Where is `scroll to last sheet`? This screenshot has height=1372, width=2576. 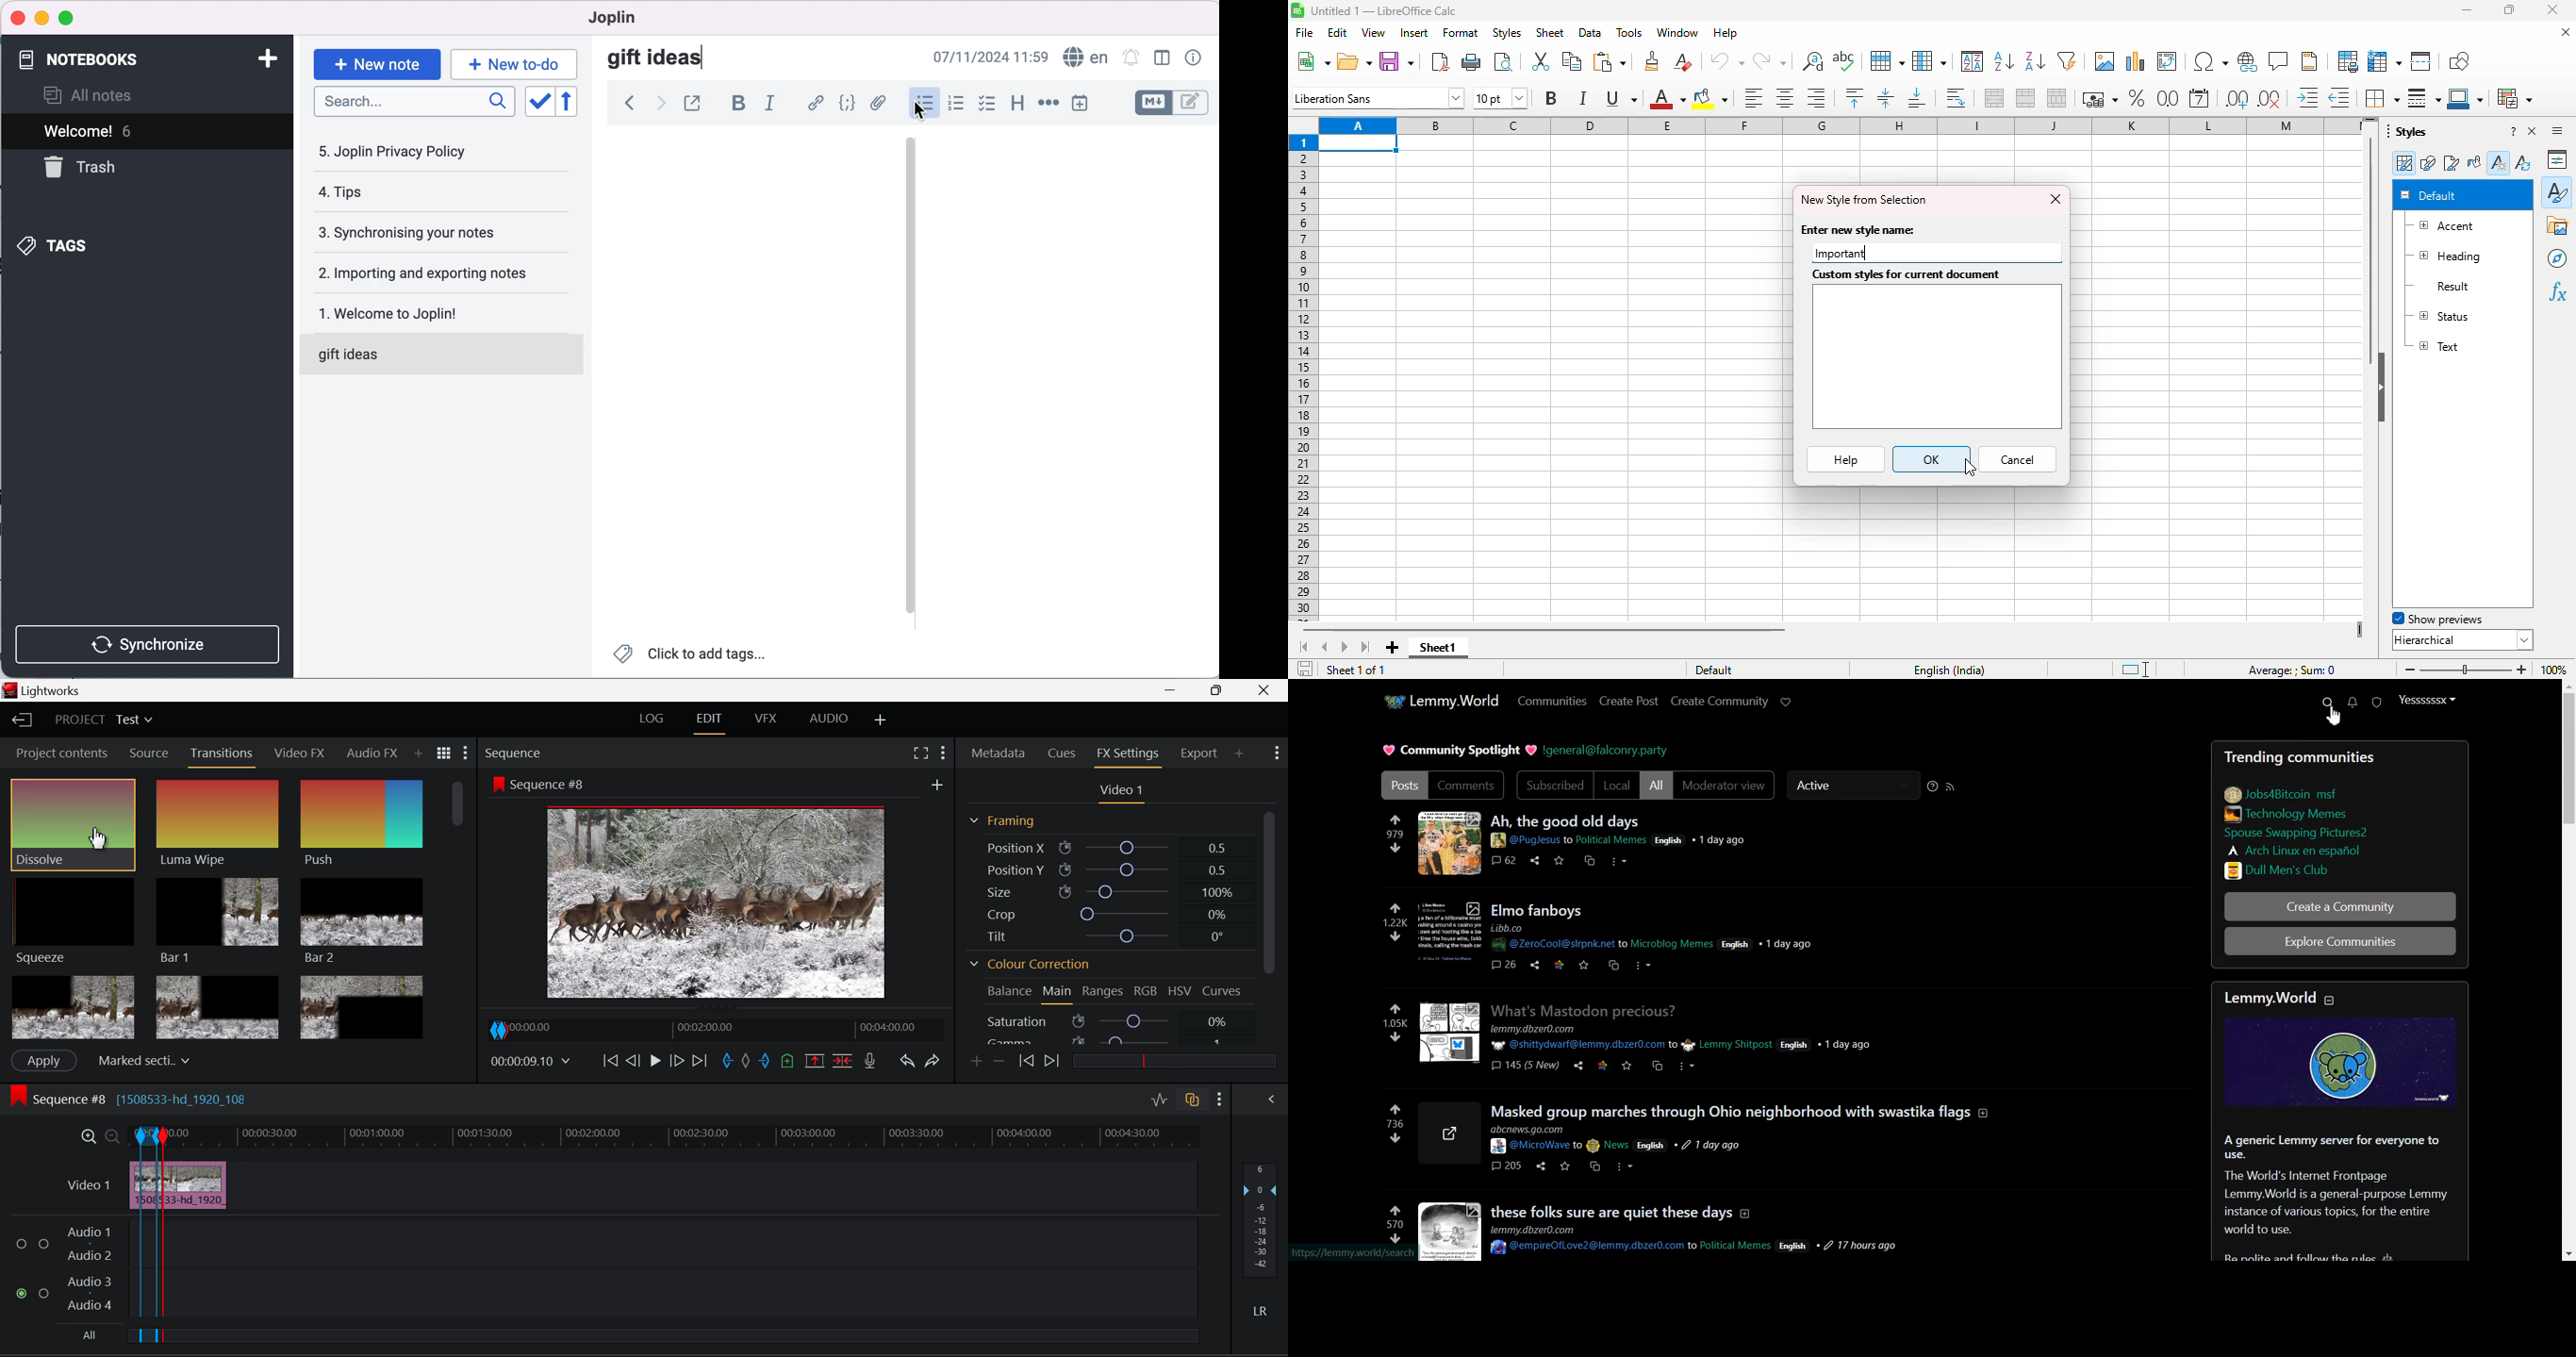
scroll to last sheet is located at coordinates (1367, 648).